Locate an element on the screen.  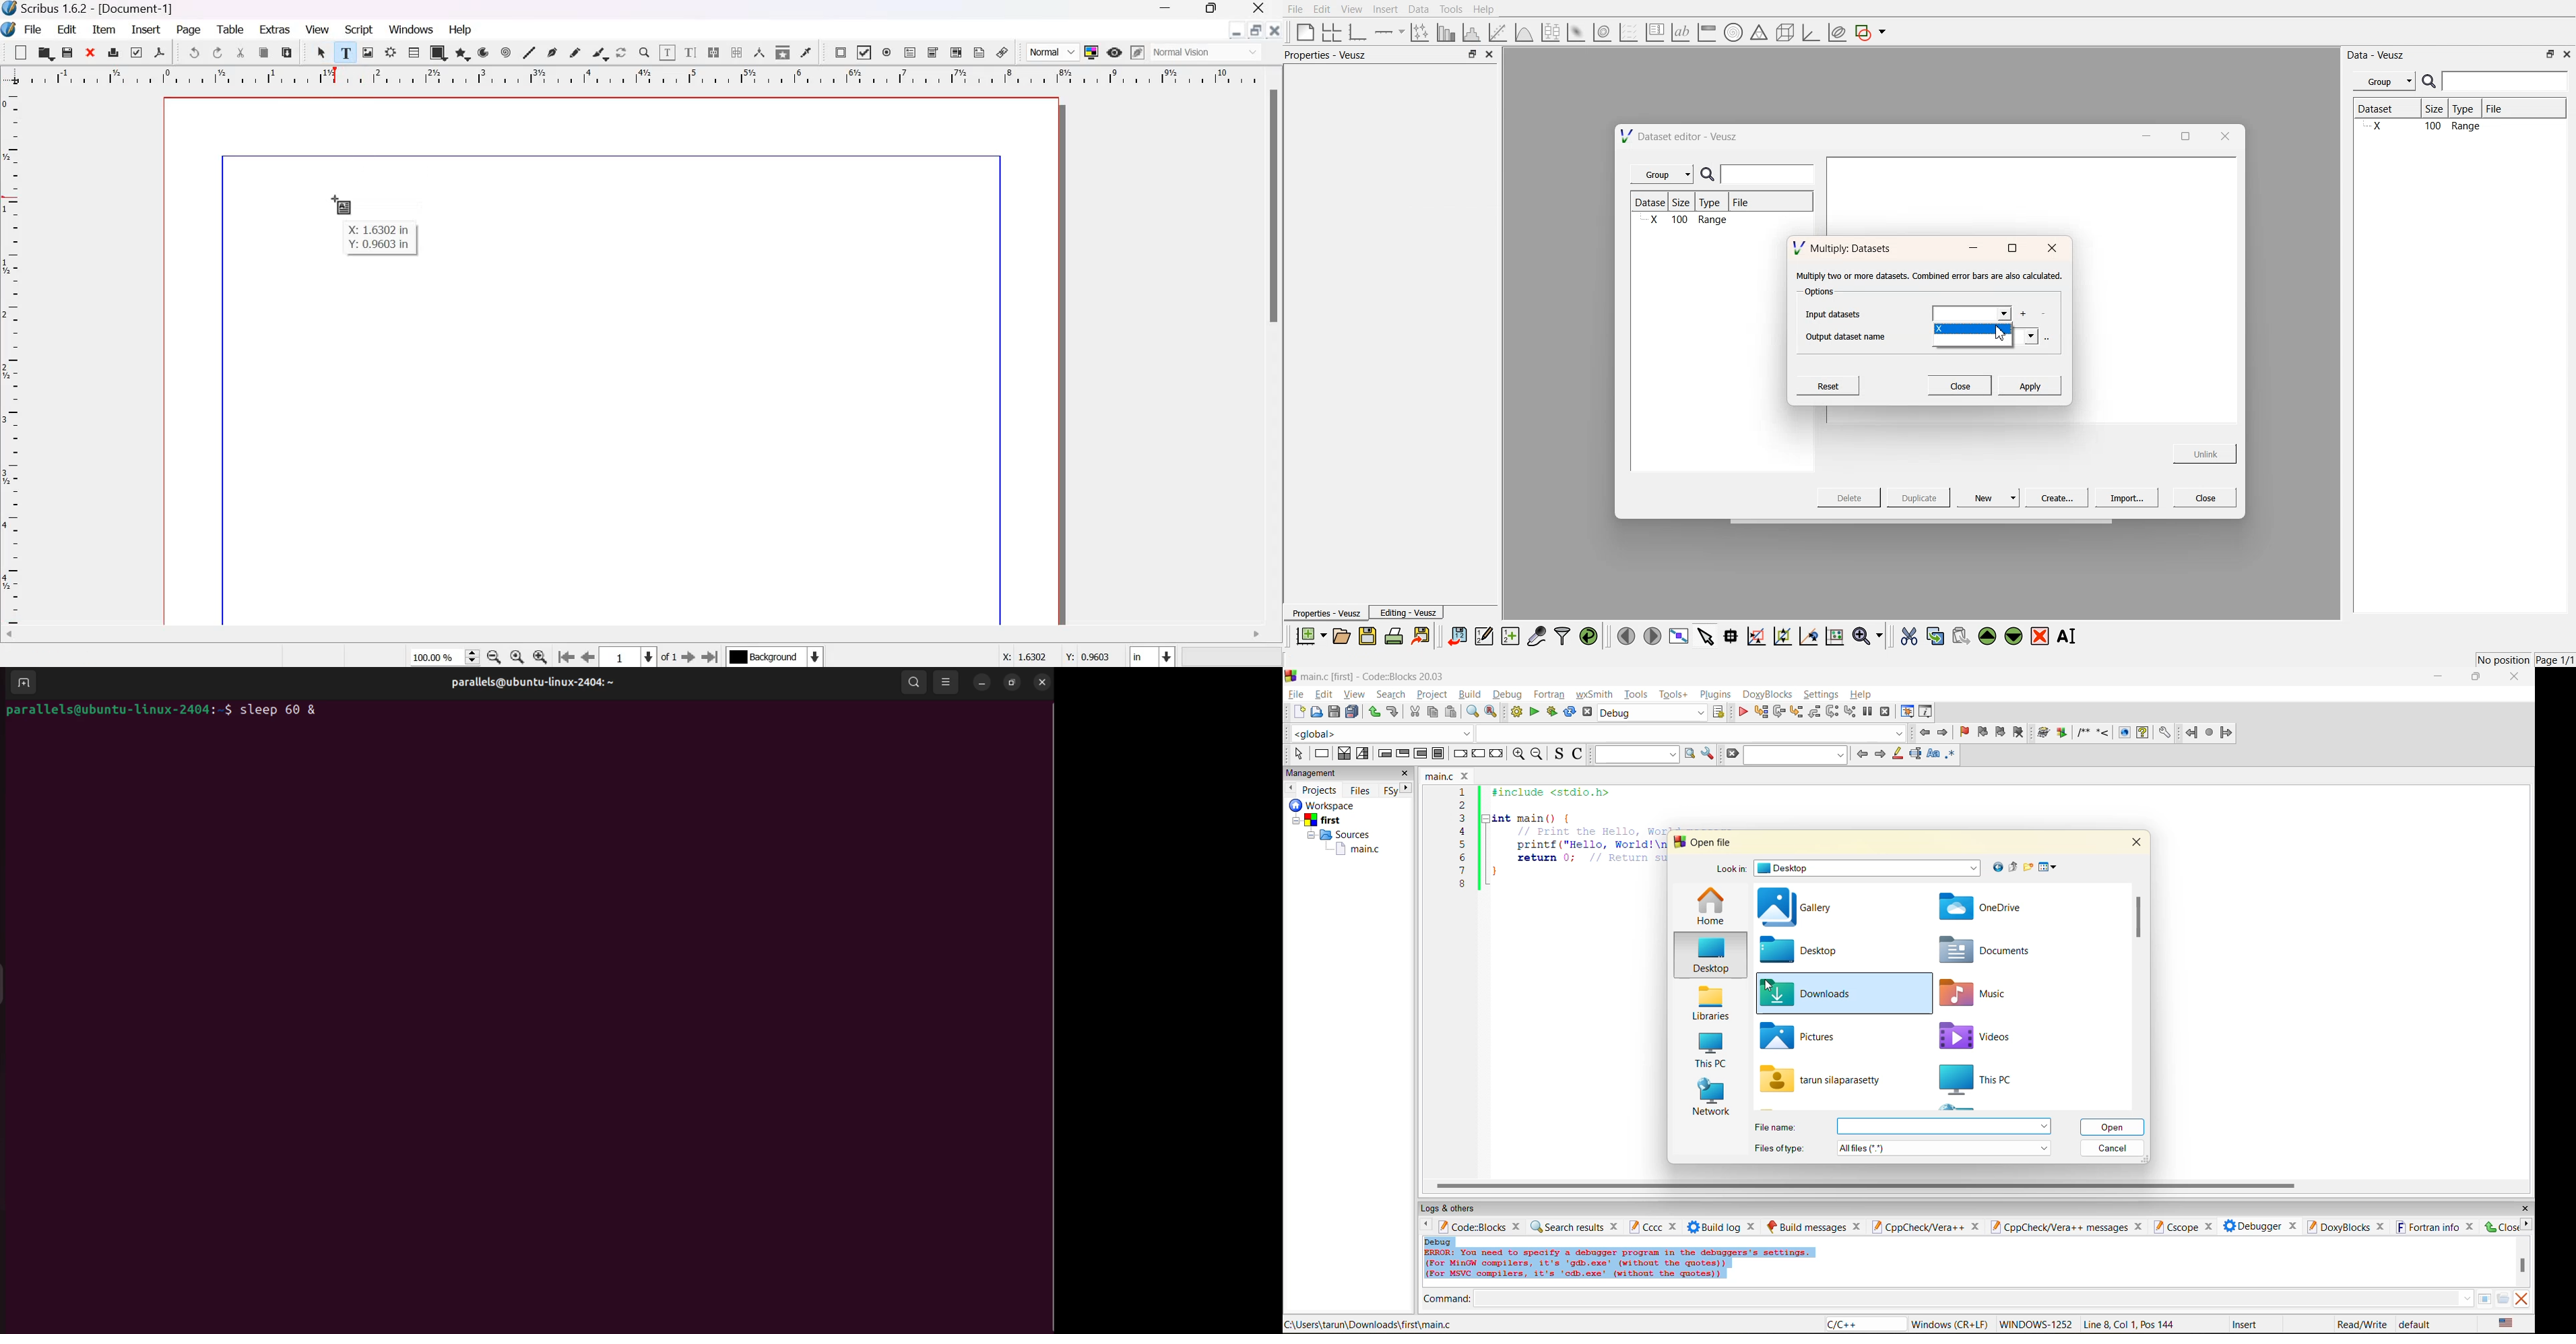
open file is located at coordinates (1713, 843).